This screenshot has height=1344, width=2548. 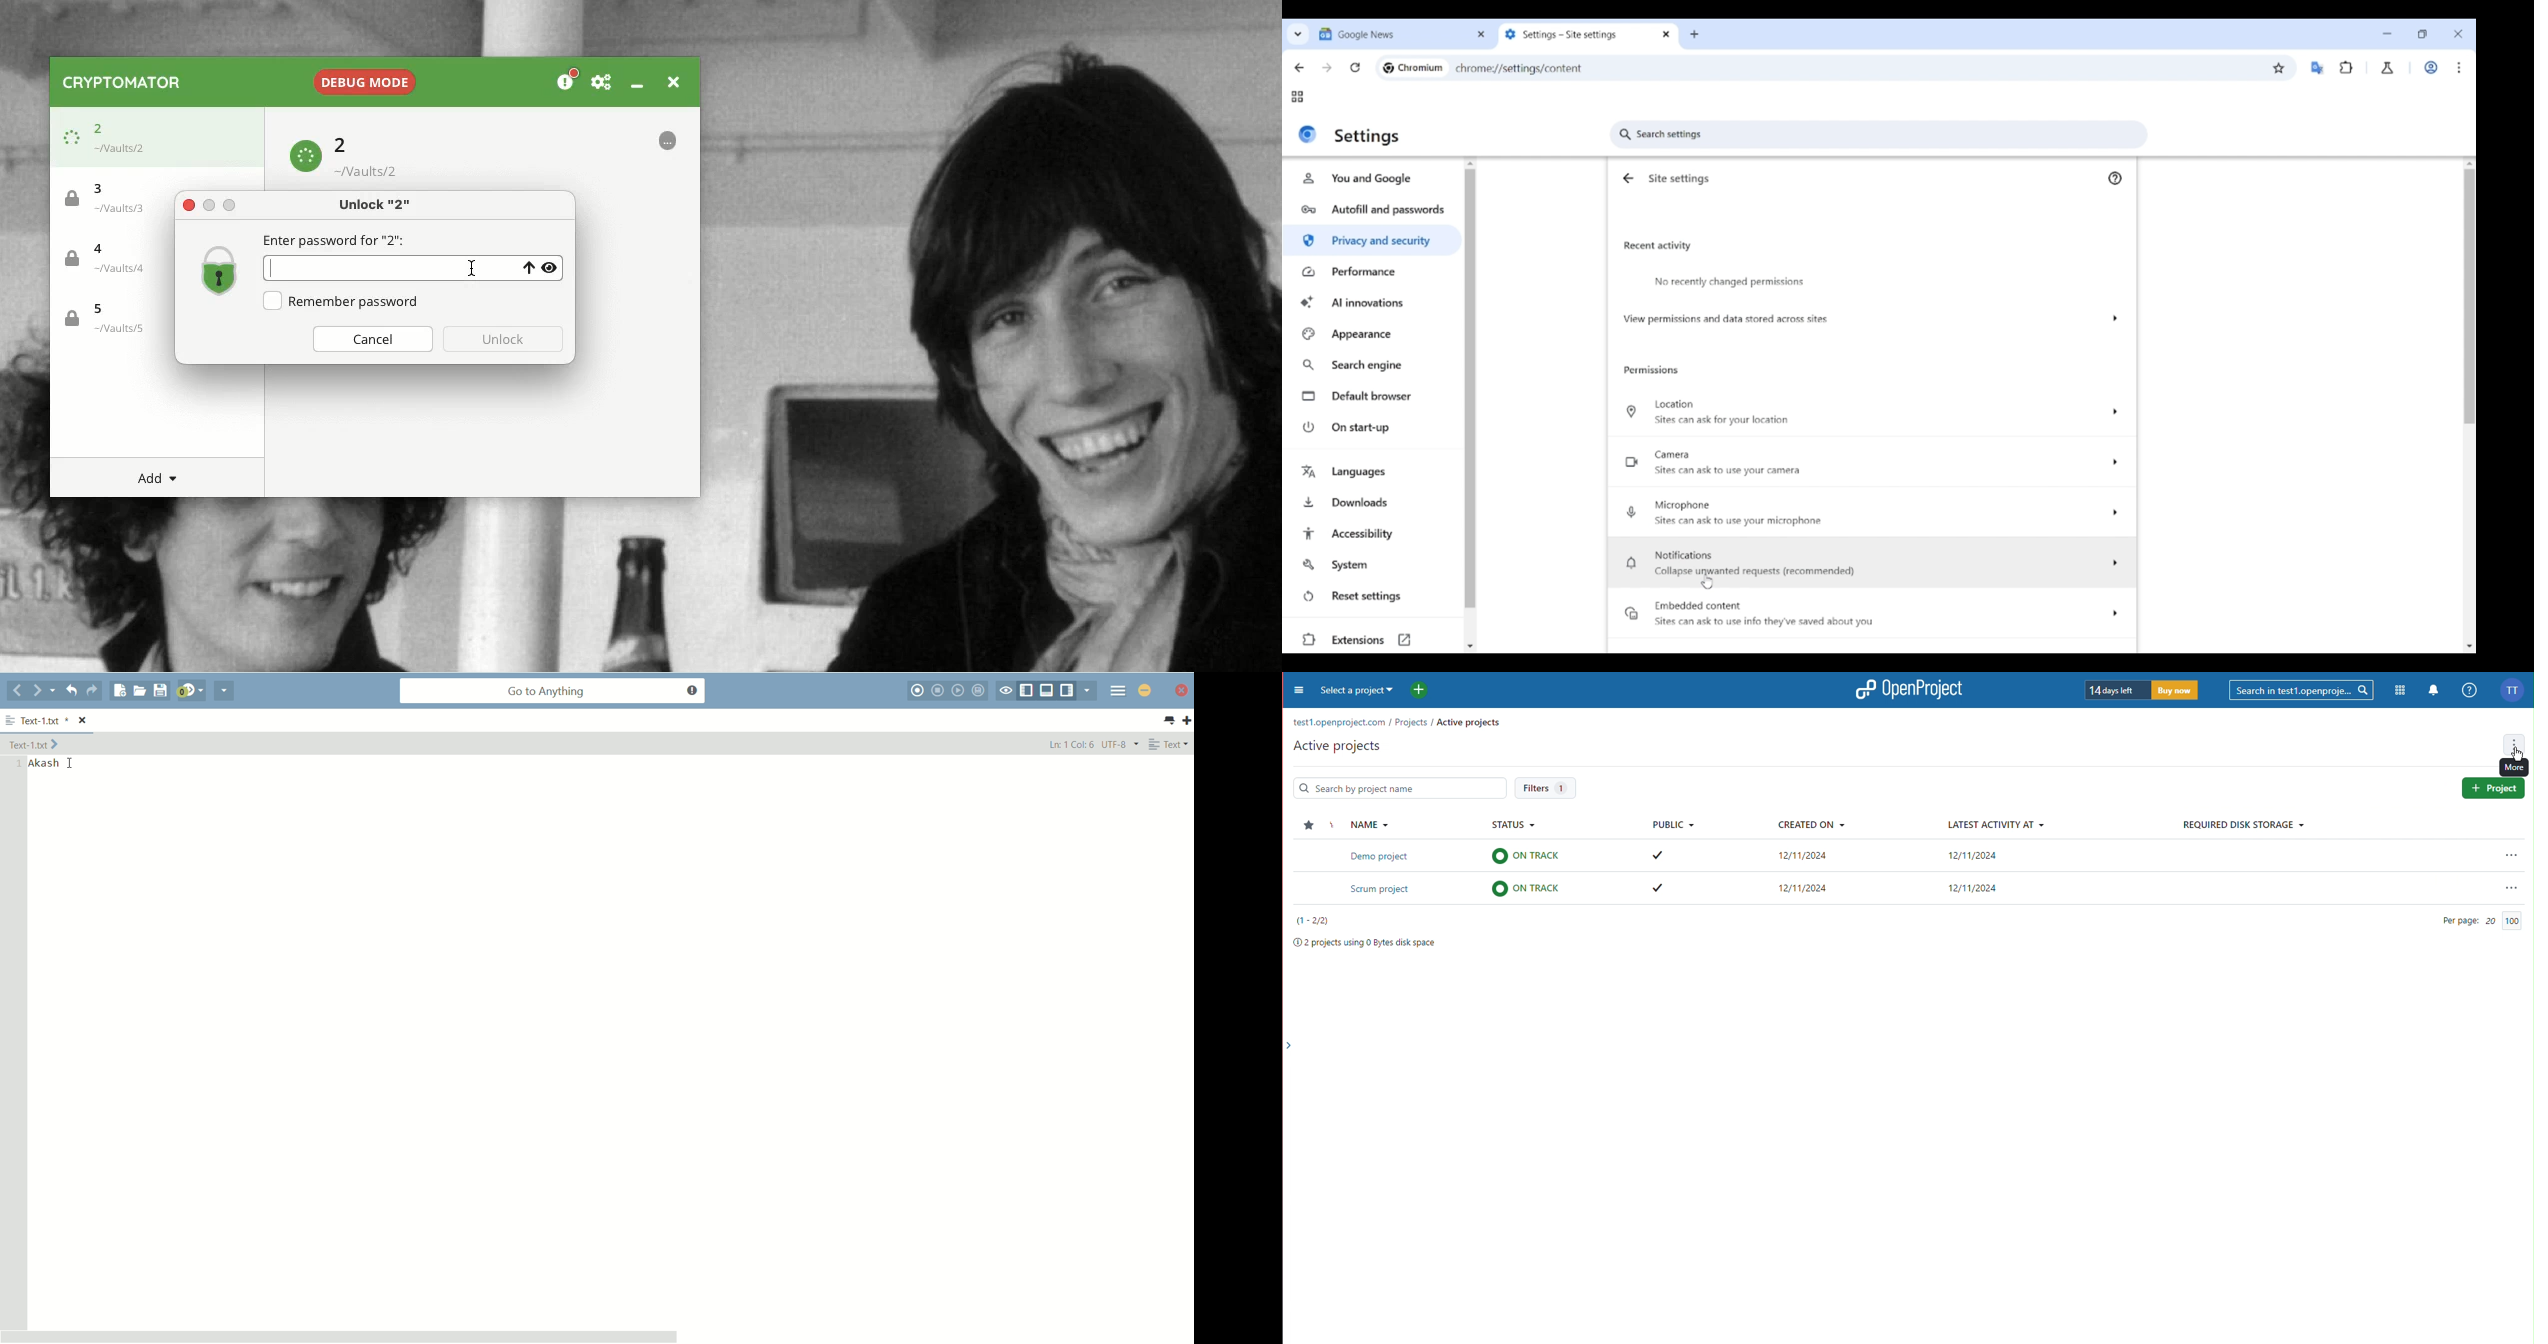 I want to click on Add new tab, so click(x=1695, y=35).